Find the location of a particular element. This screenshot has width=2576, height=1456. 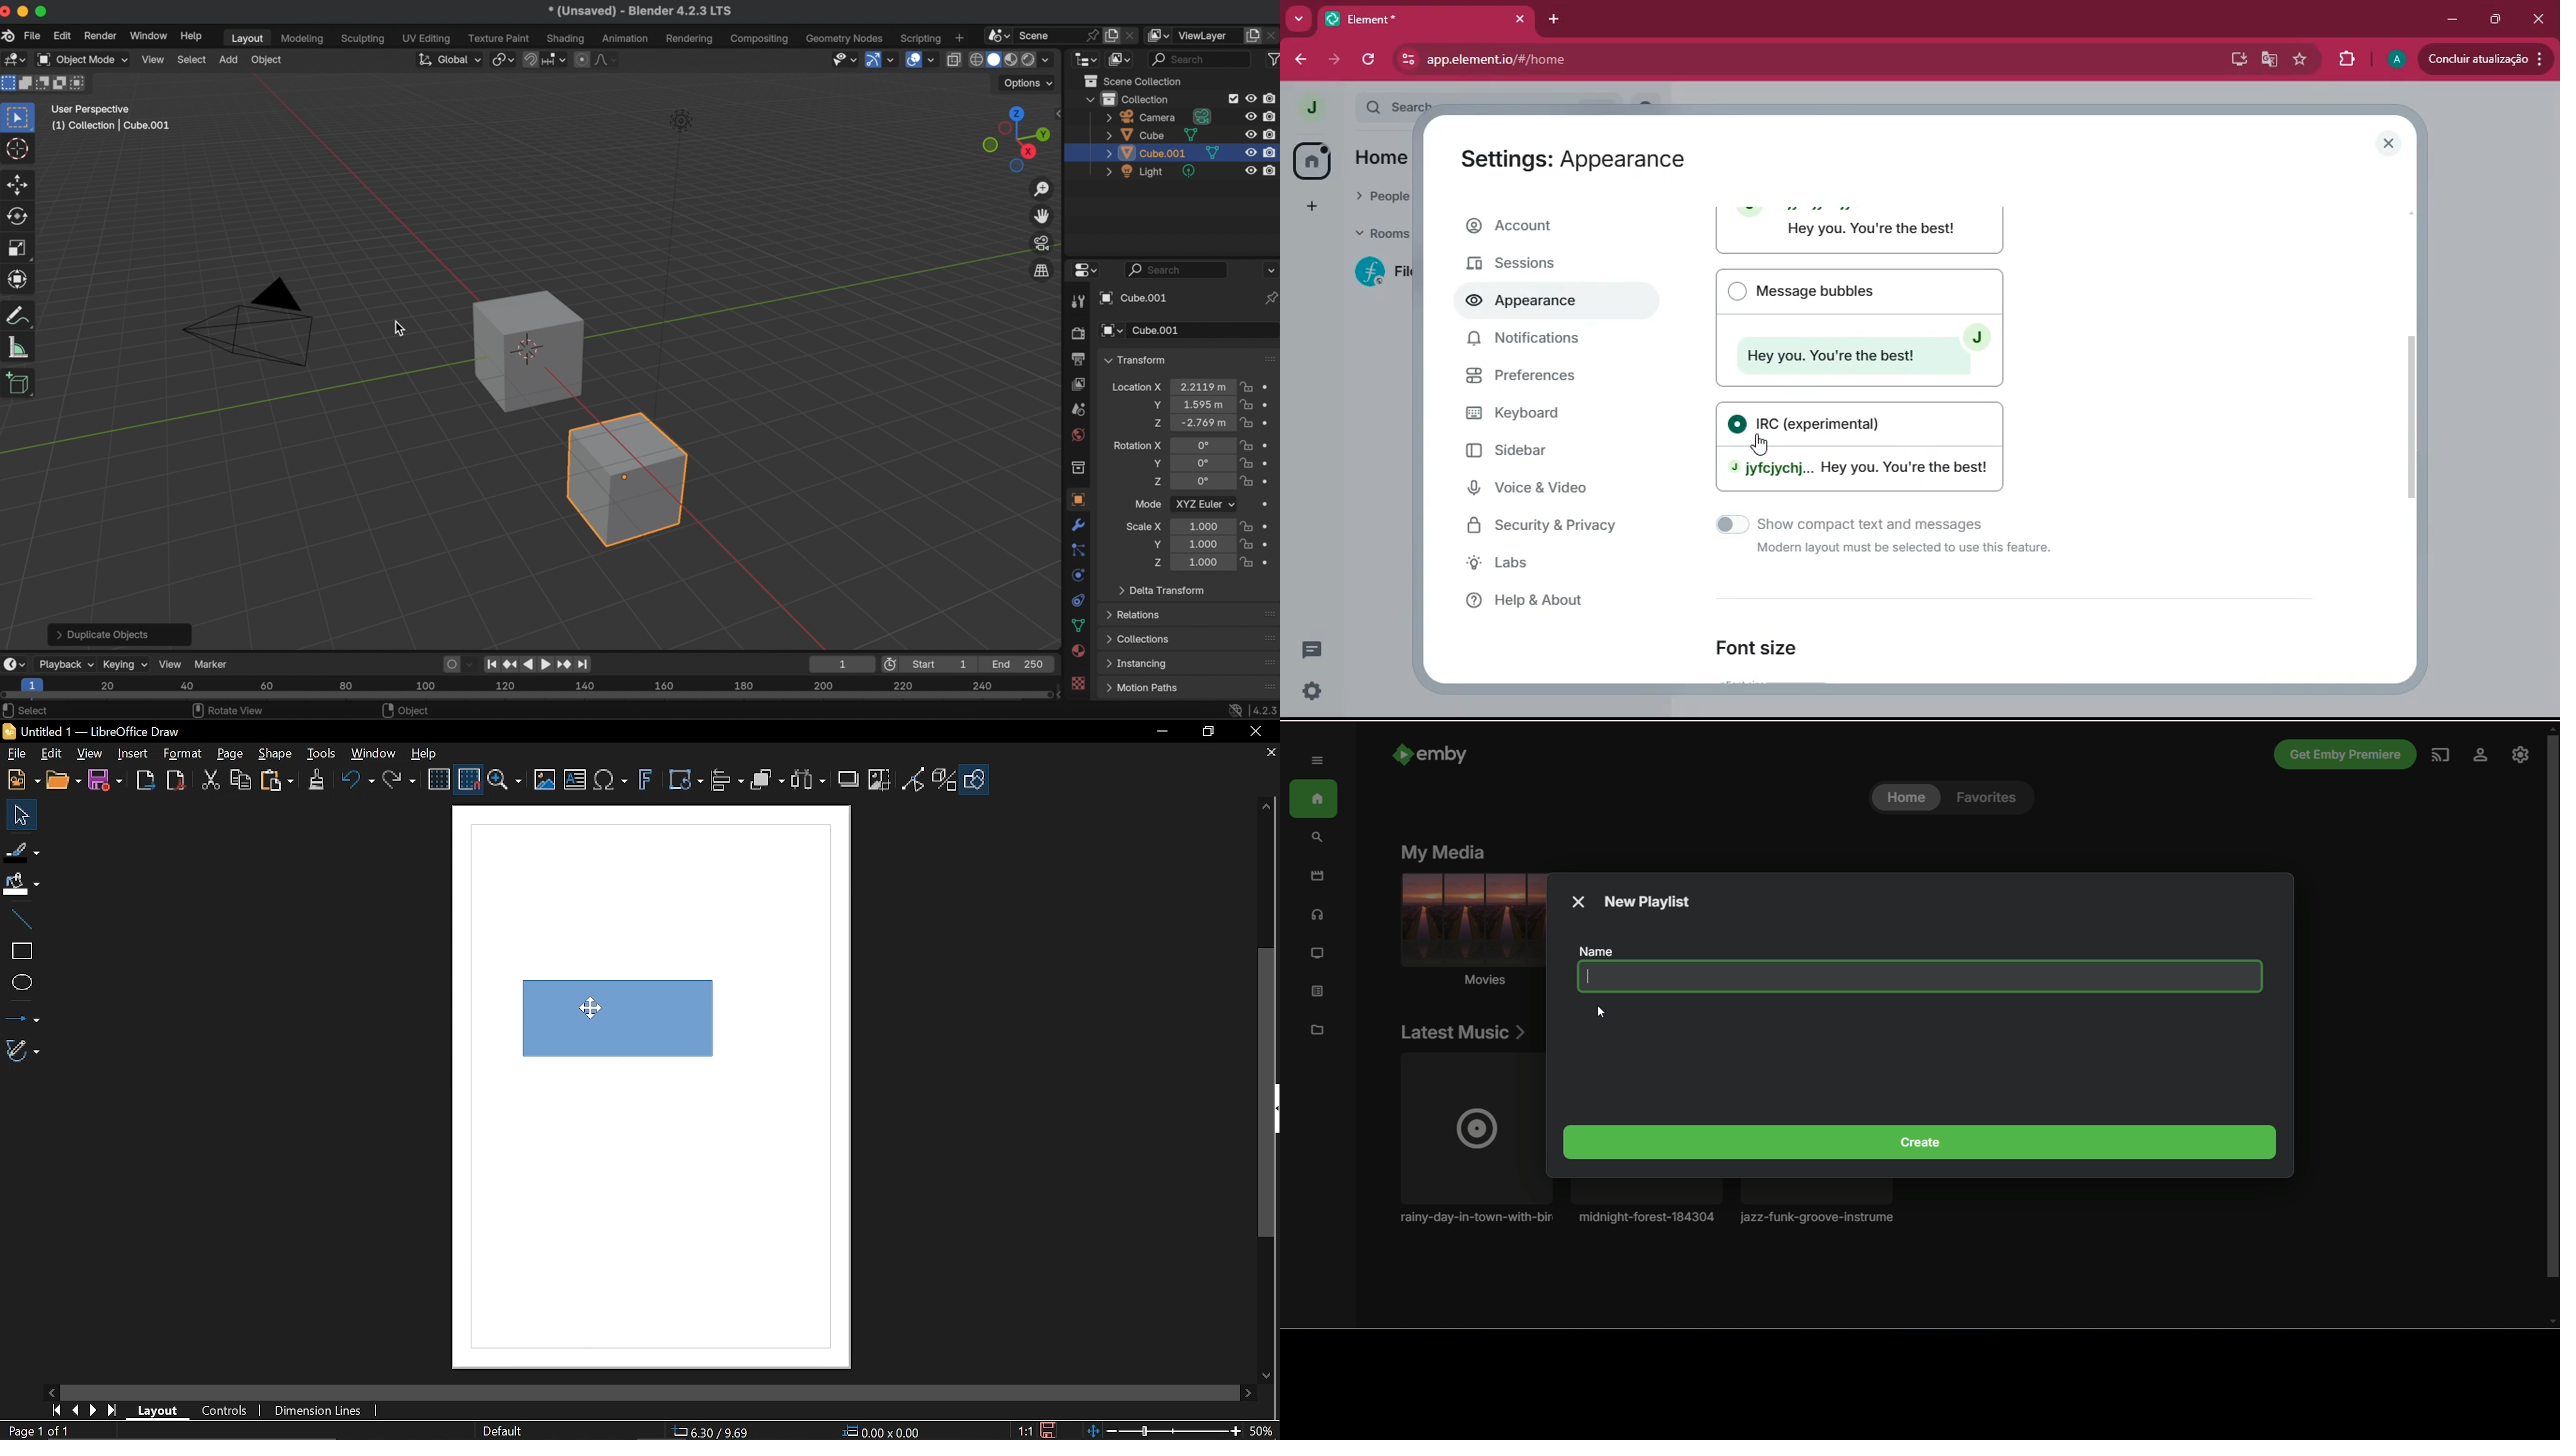

close is located at coordinates (2537, 19).